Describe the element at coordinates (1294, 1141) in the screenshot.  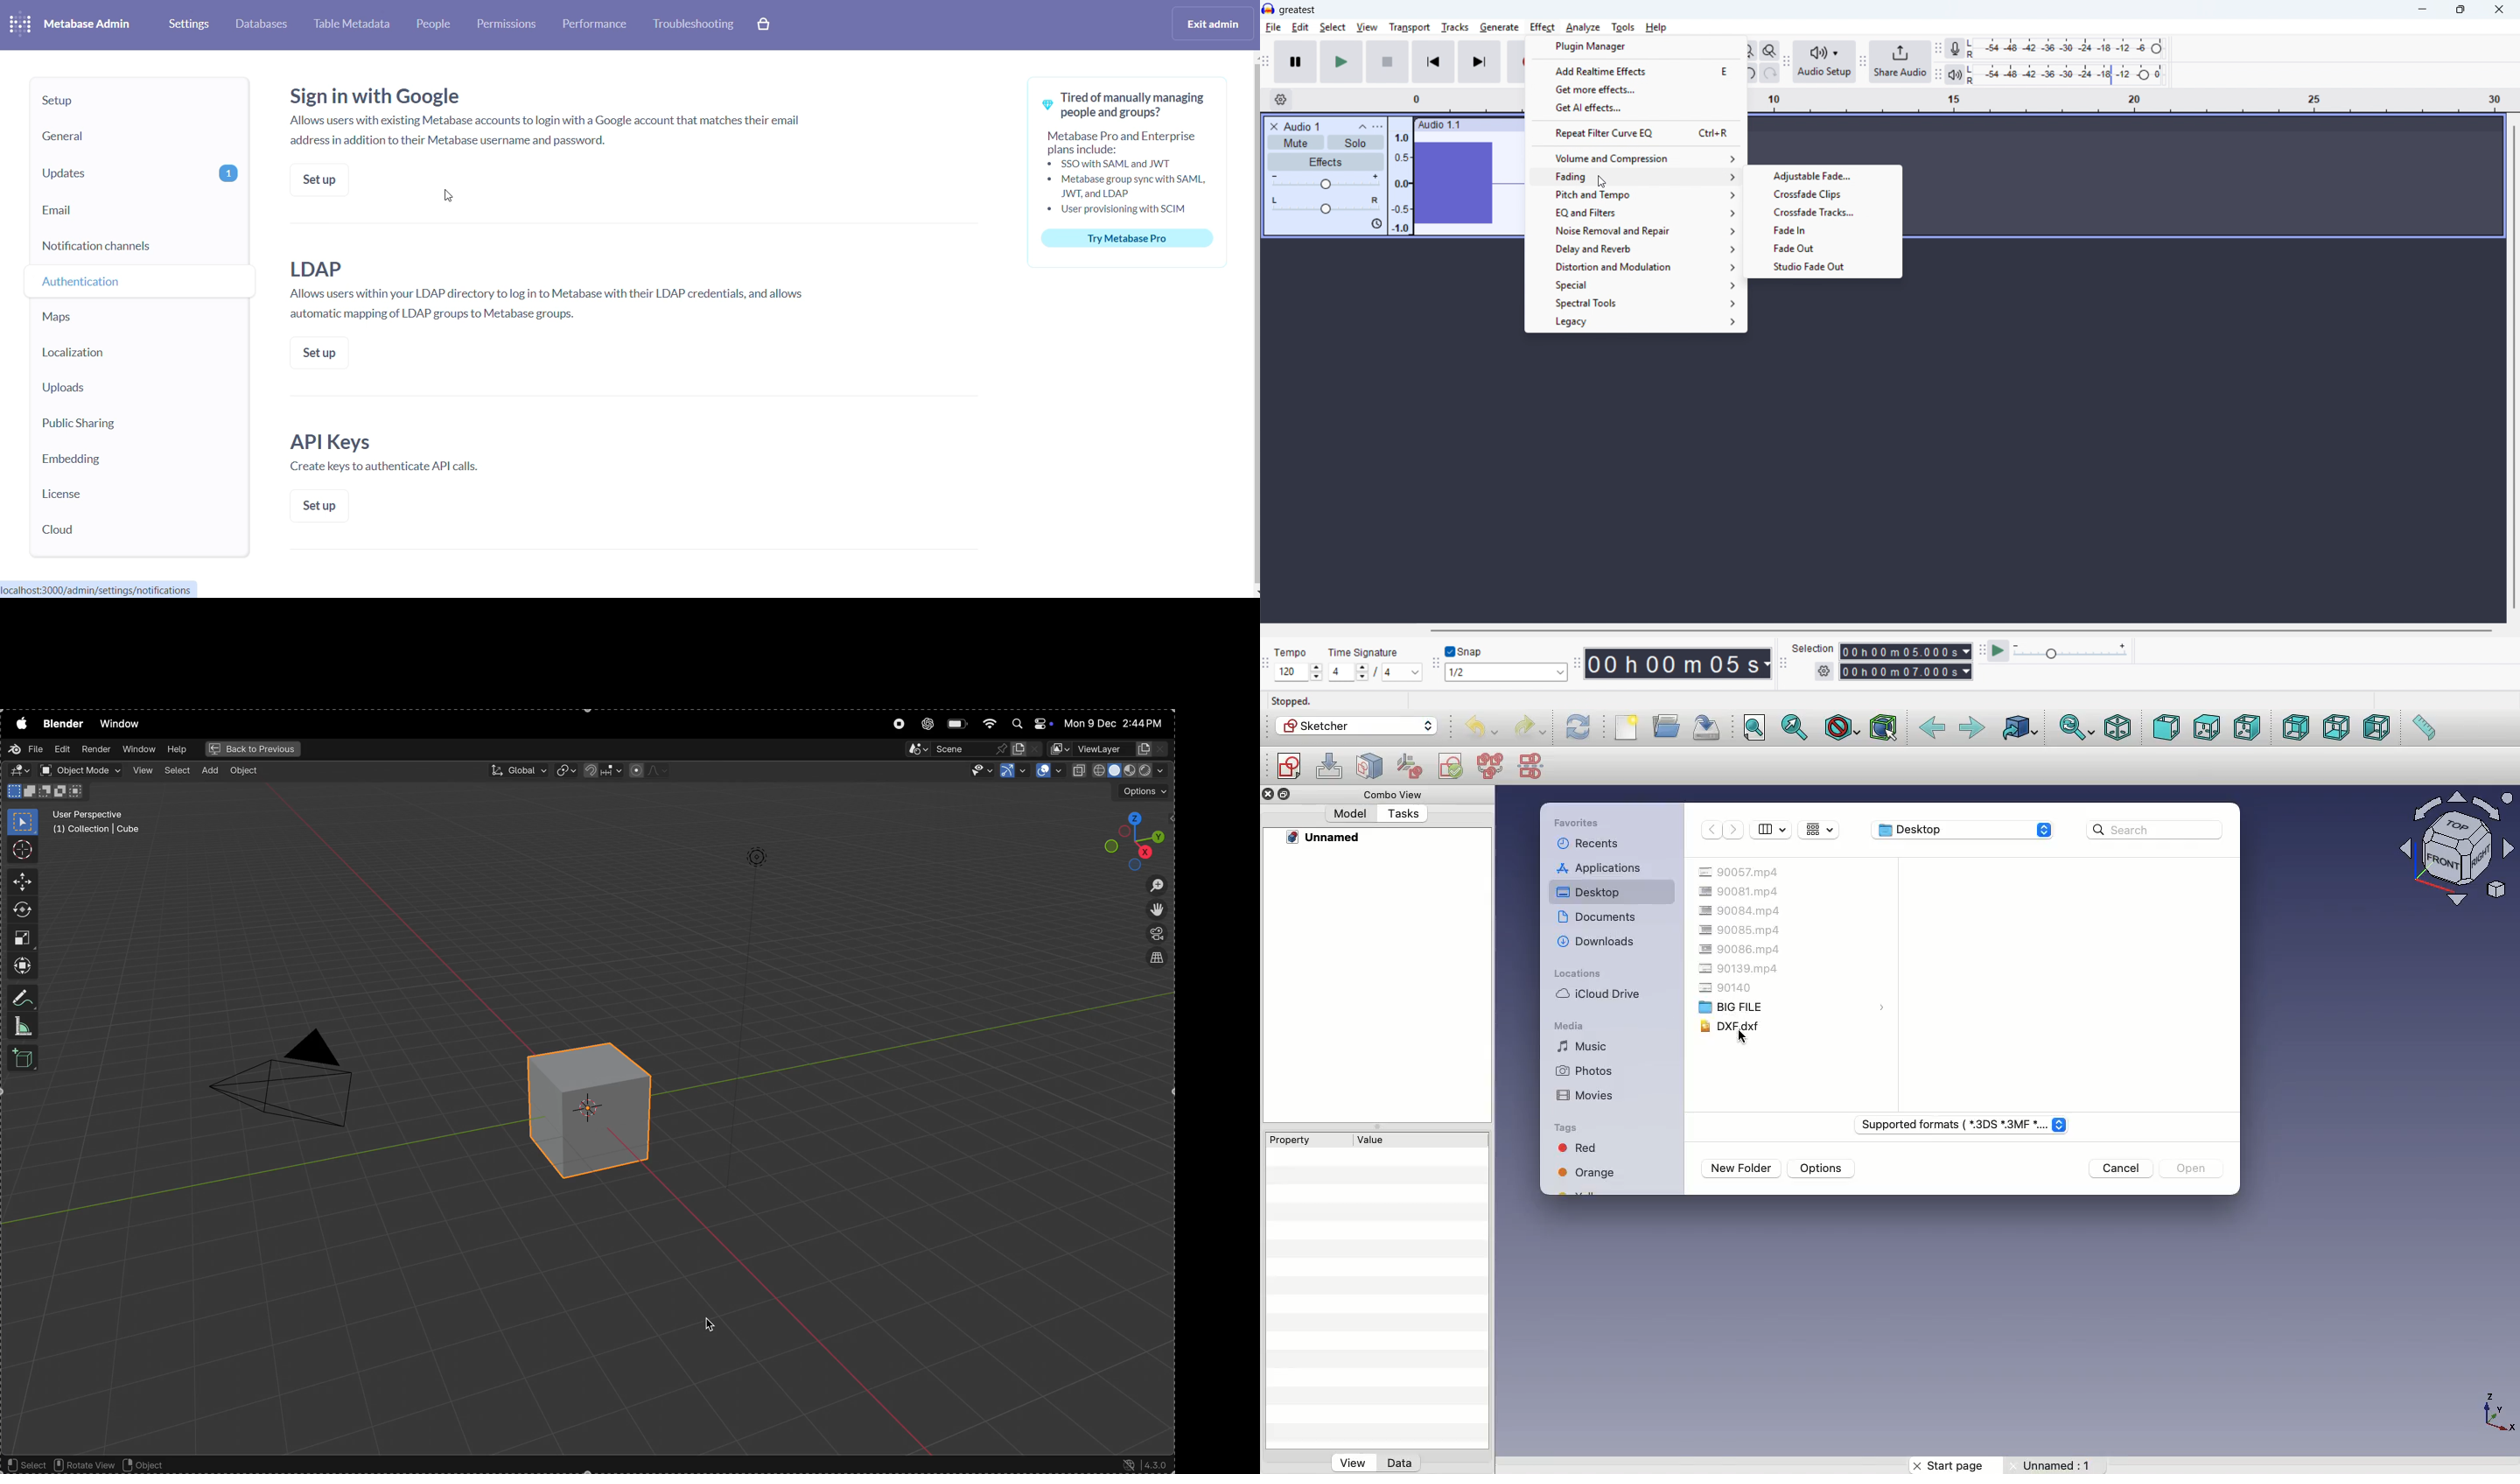
I see `Property` at that location.